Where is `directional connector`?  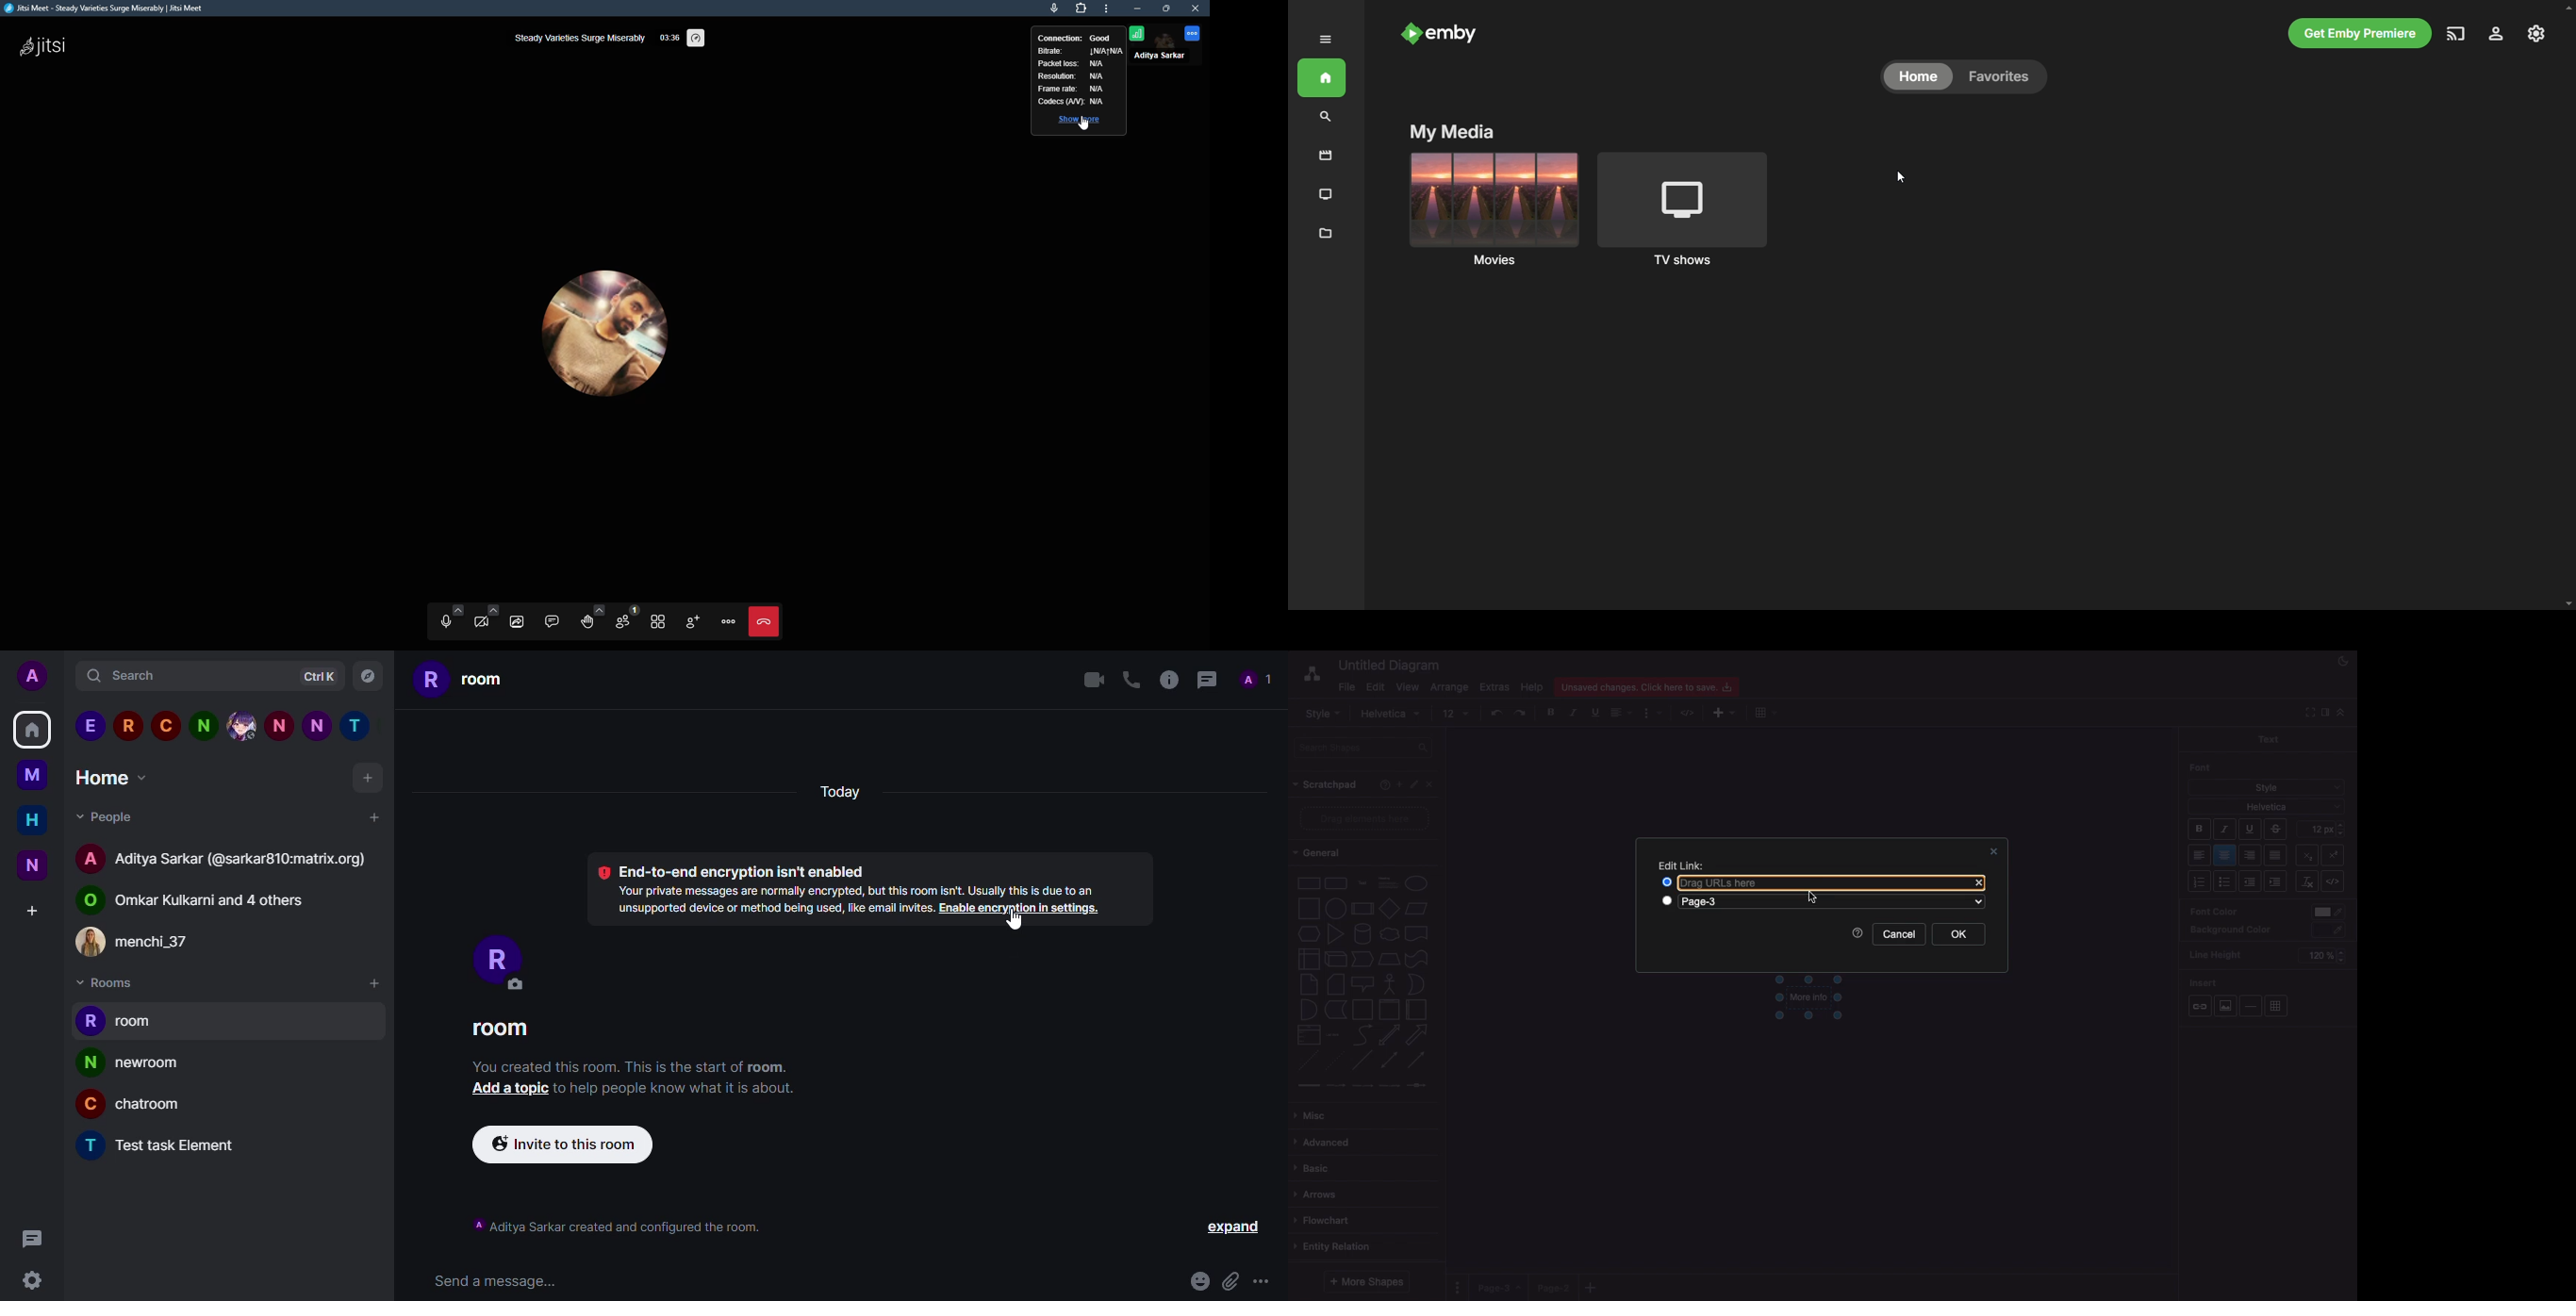
directional connector is located at coordinates (1416, 1060).